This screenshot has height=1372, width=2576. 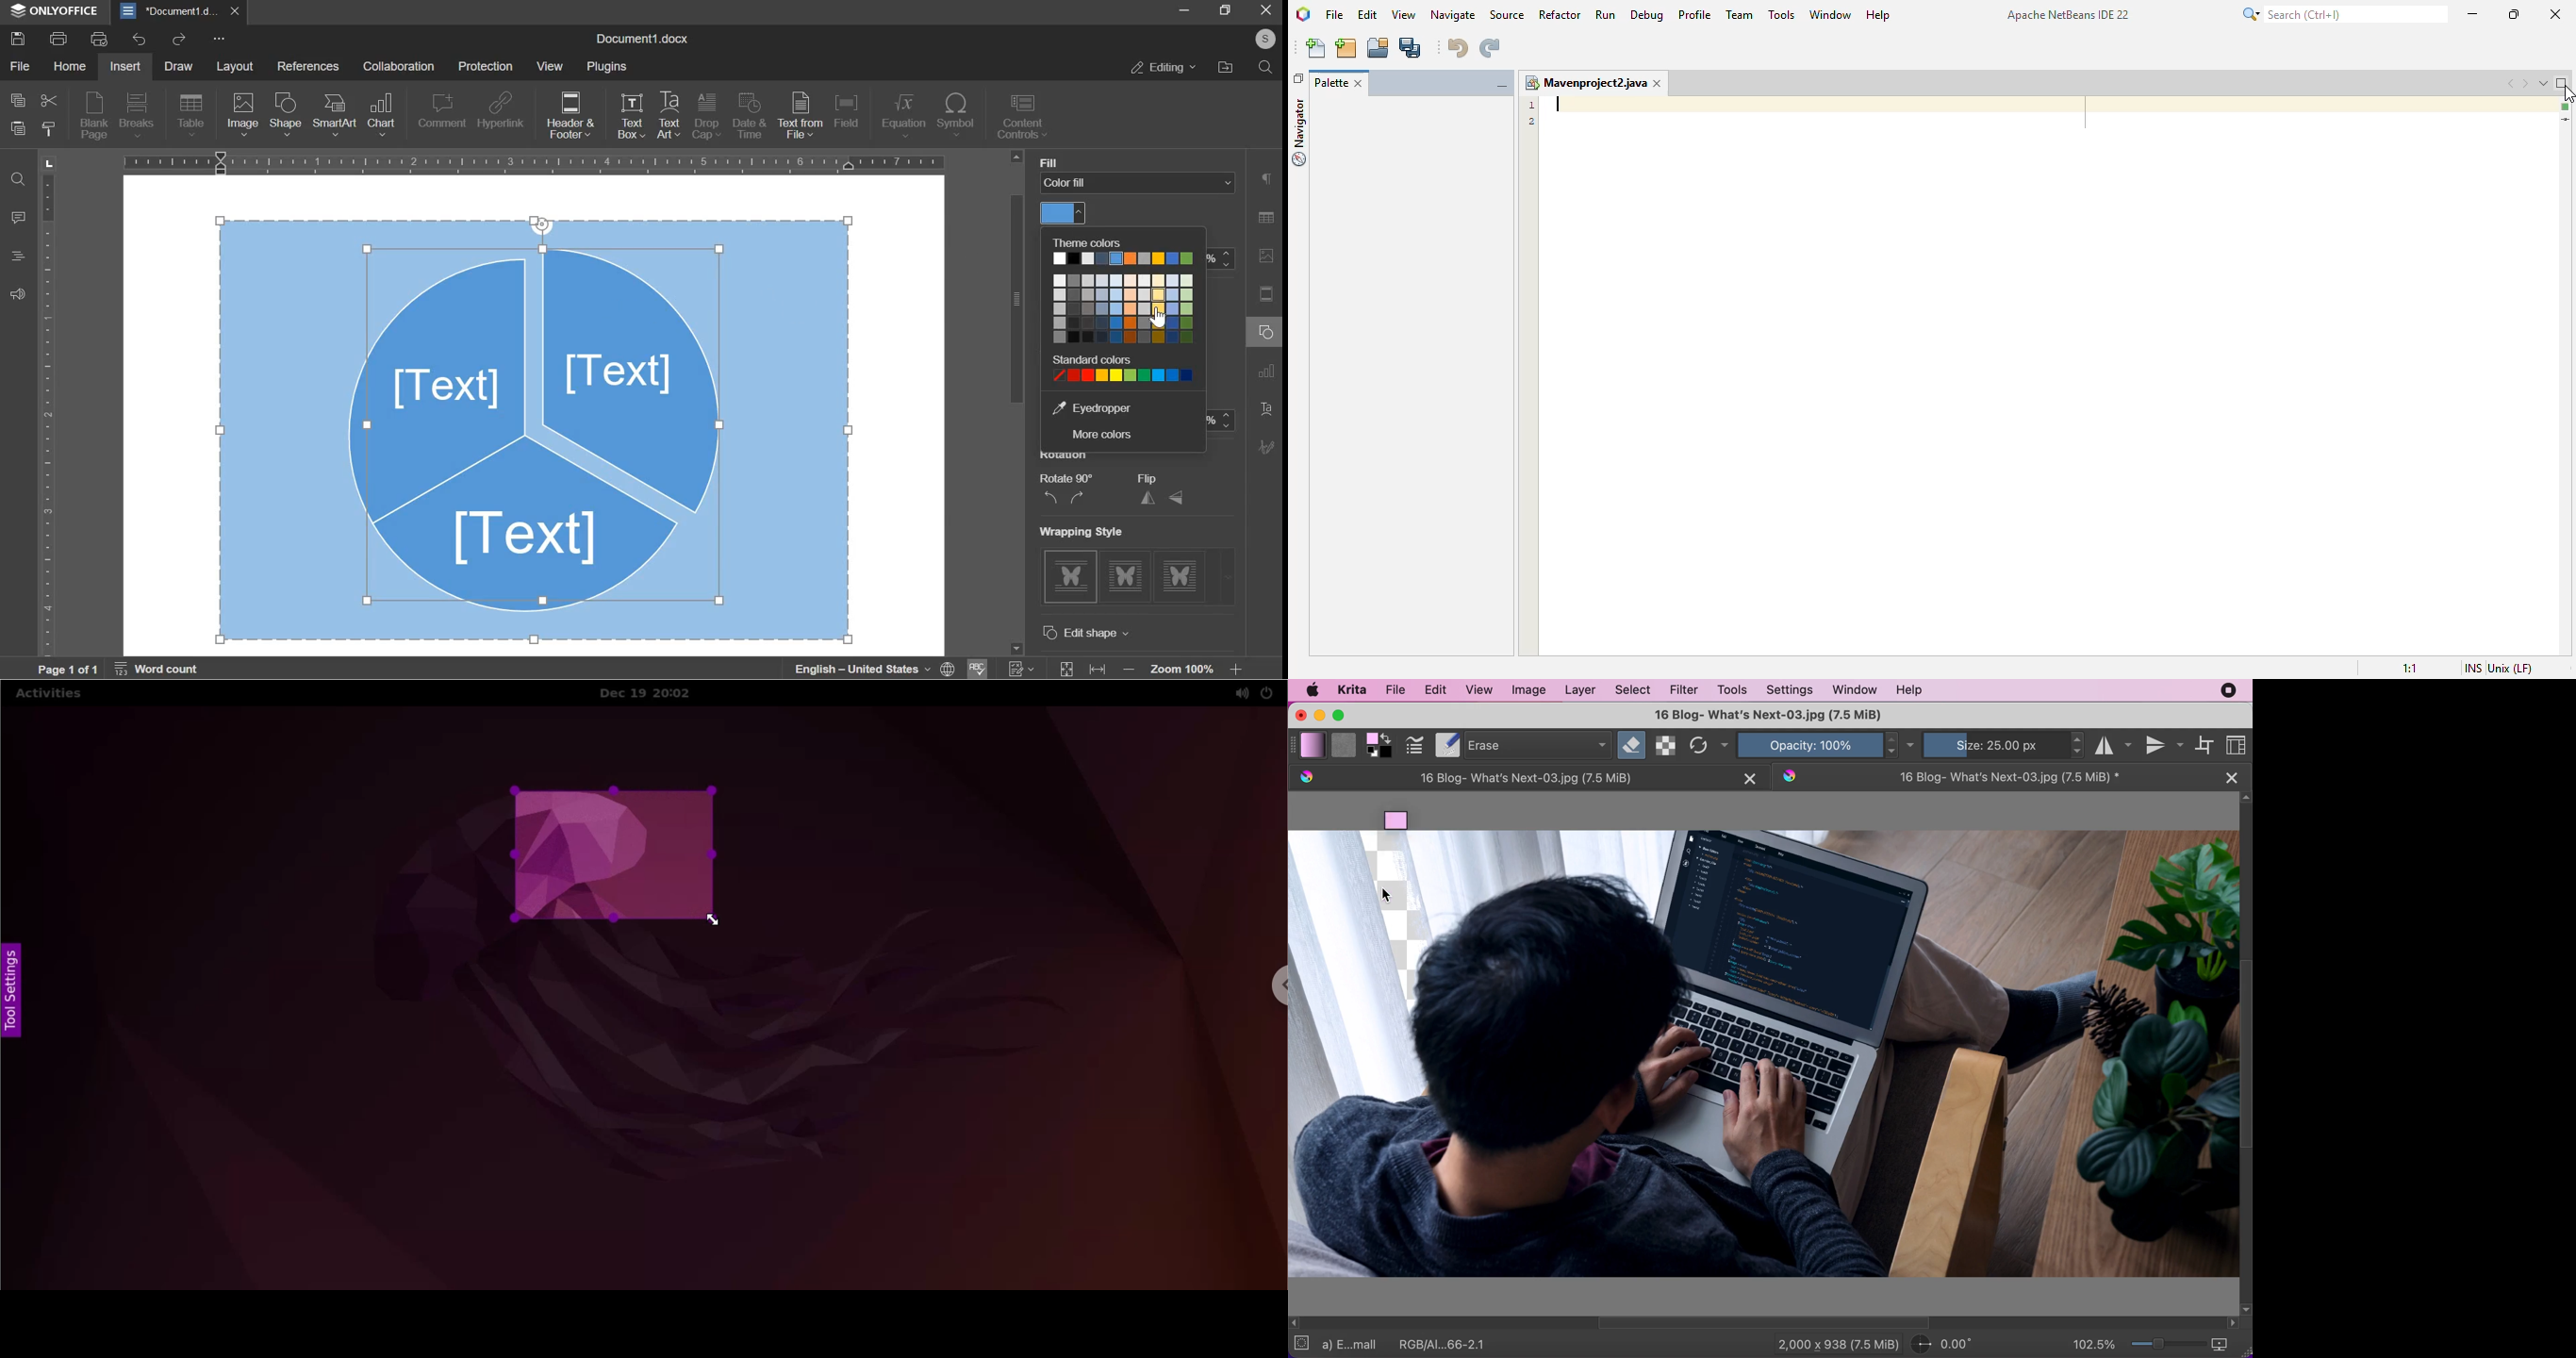 I want to click on paste, so click(x=18, y=132).